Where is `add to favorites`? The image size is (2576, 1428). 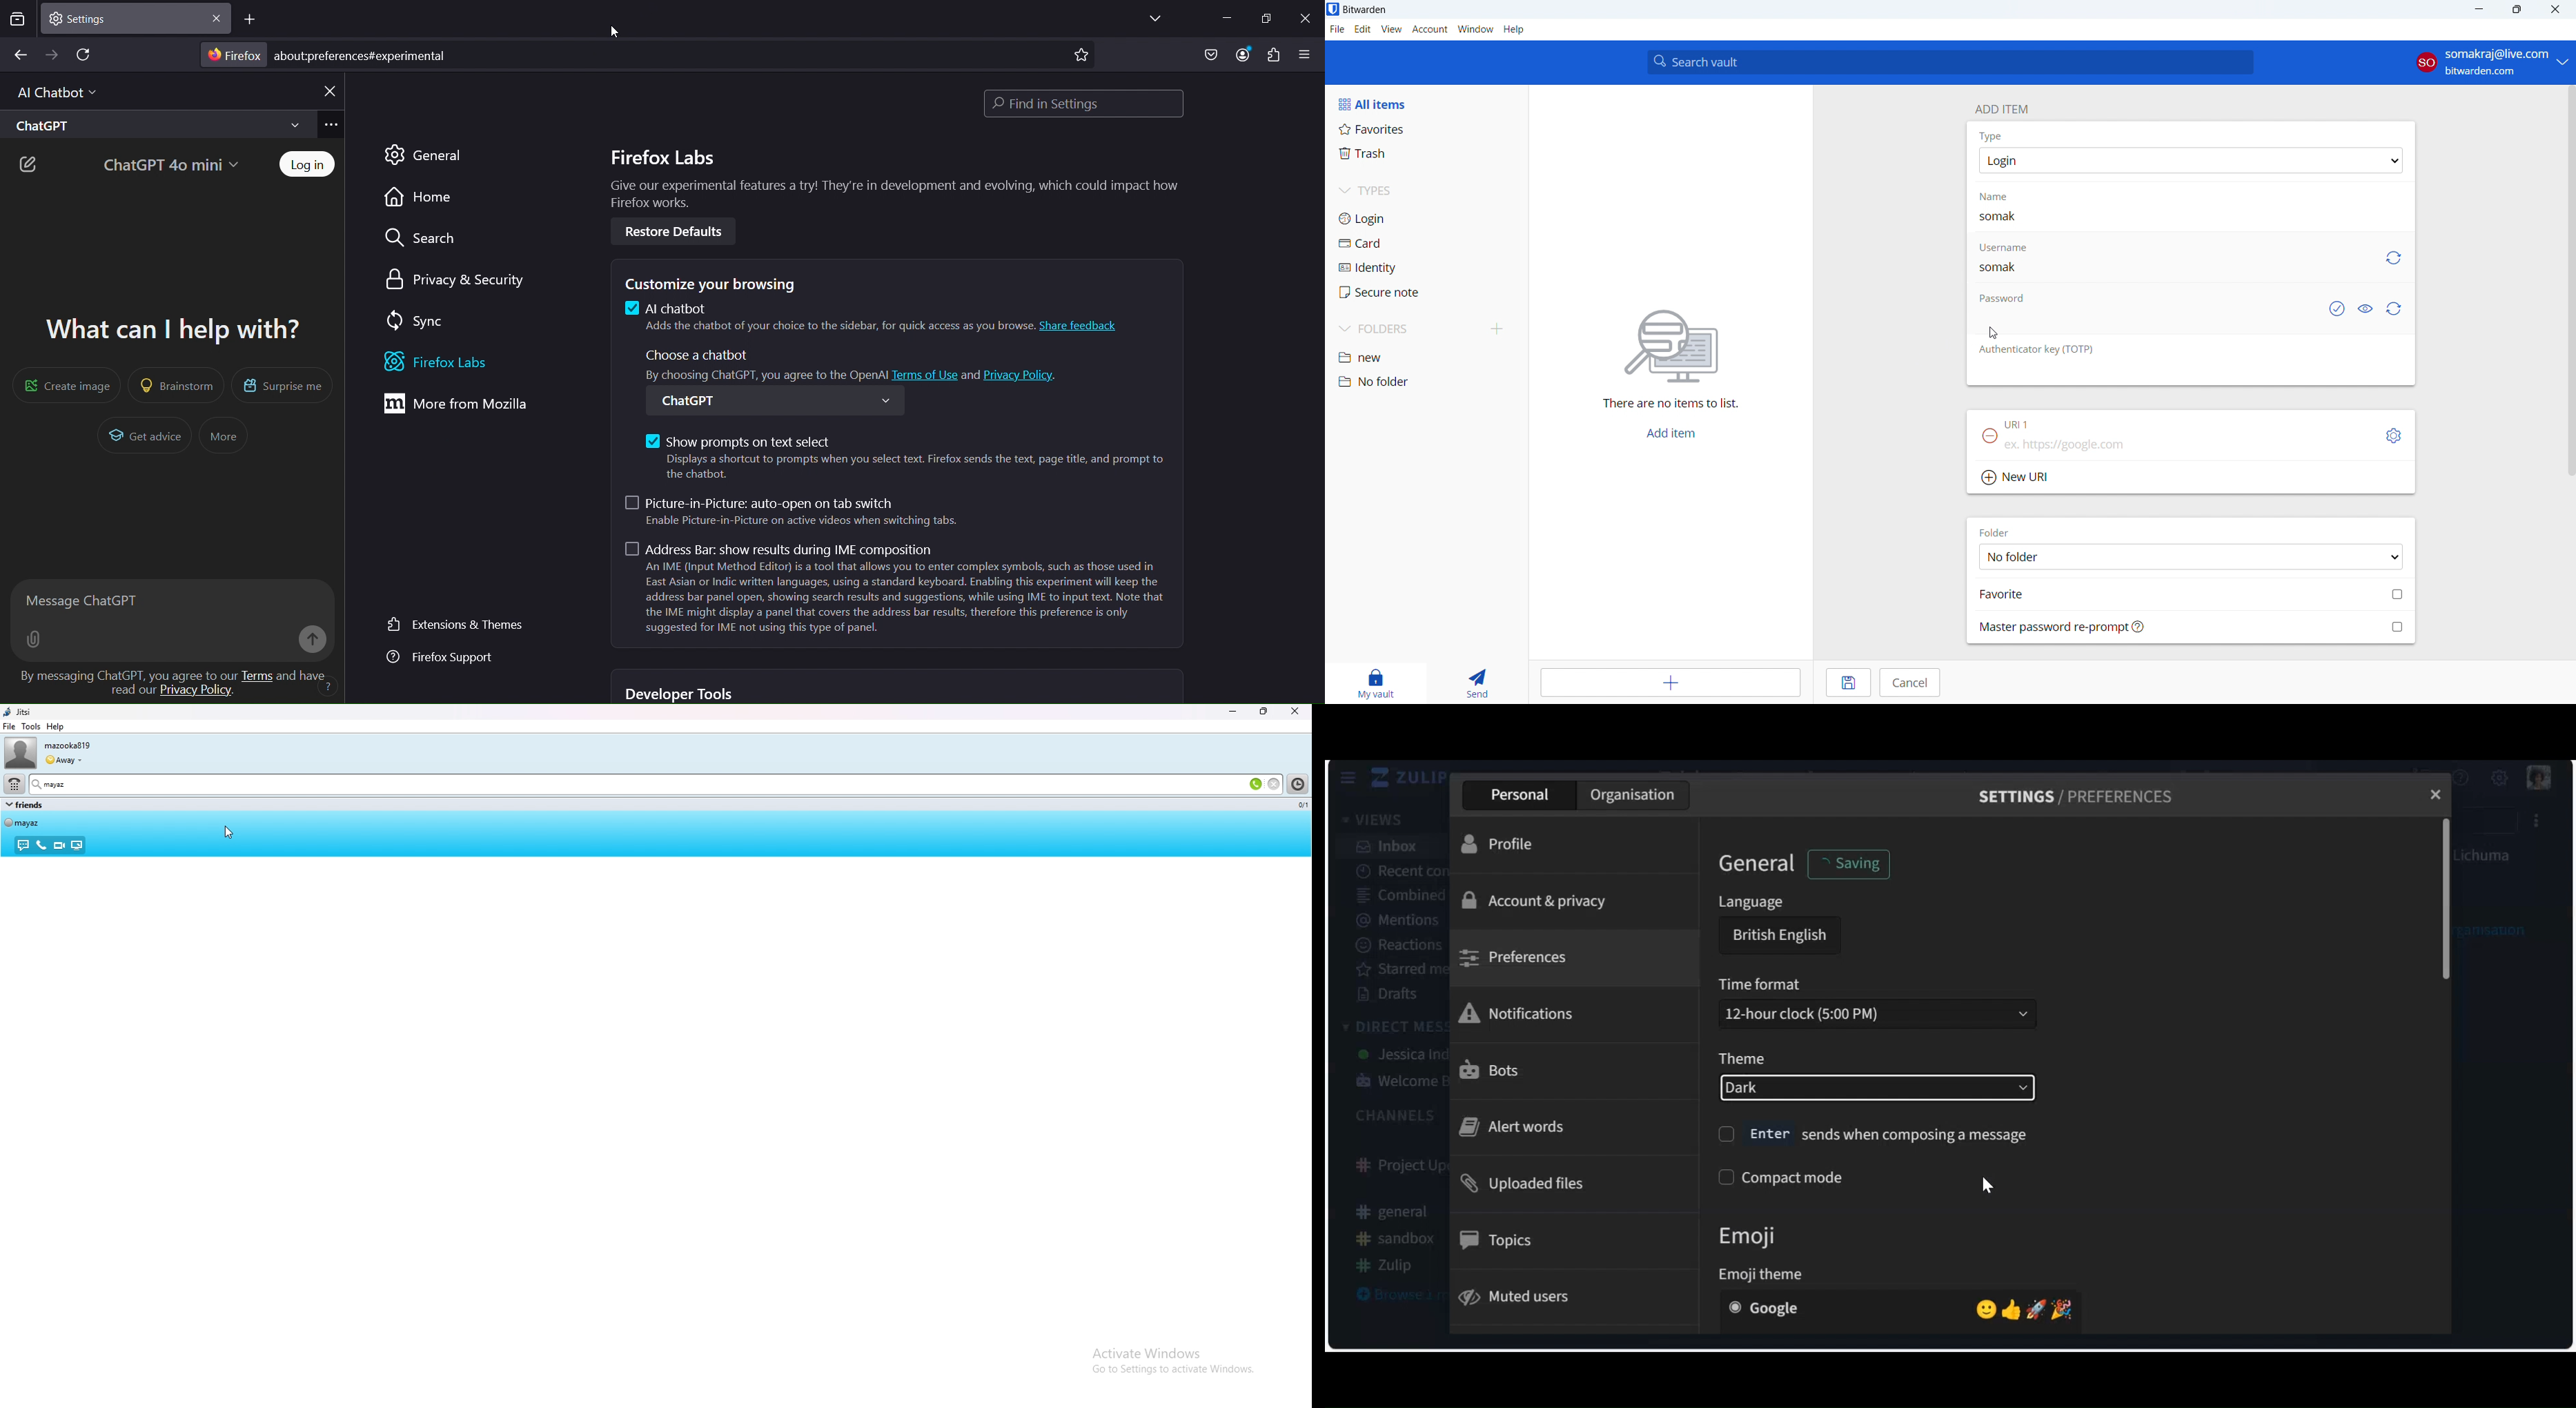 add to favorites is located at coordinates (2192, 593).